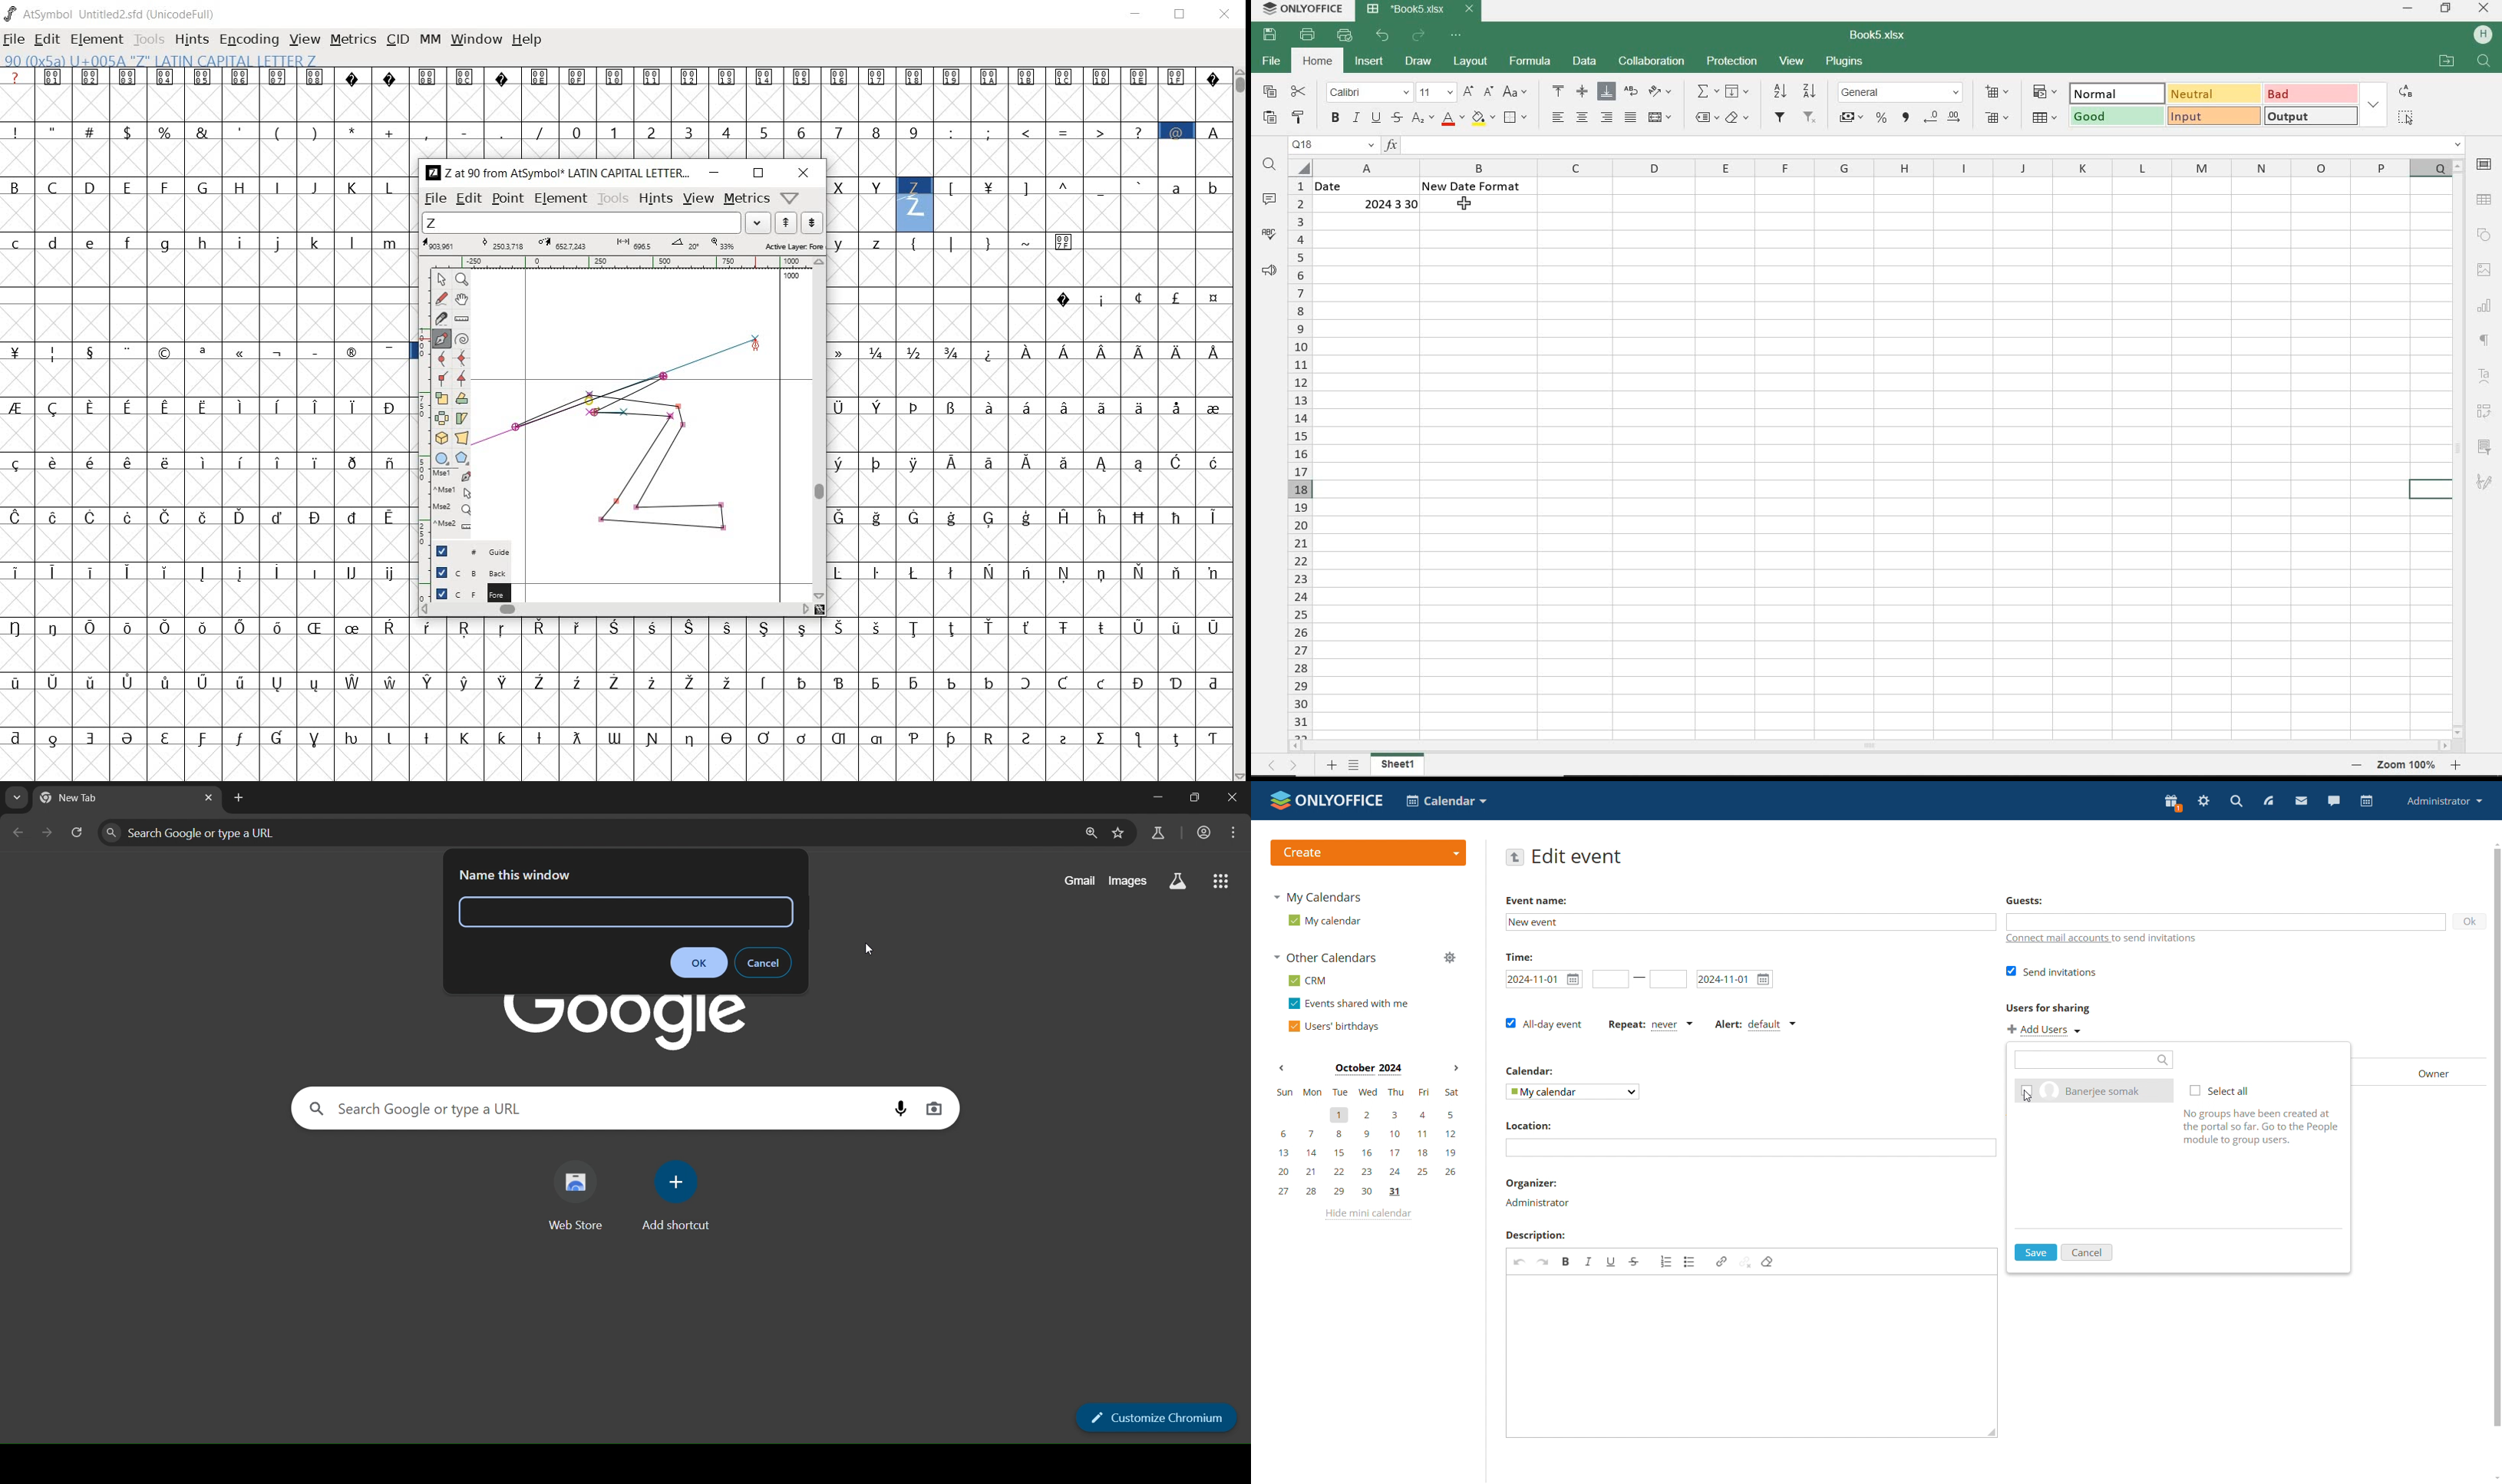 The width and height of the screenshot is (2520, 1484). I want to click on ALIGN CENTER, so click(1582, 118).